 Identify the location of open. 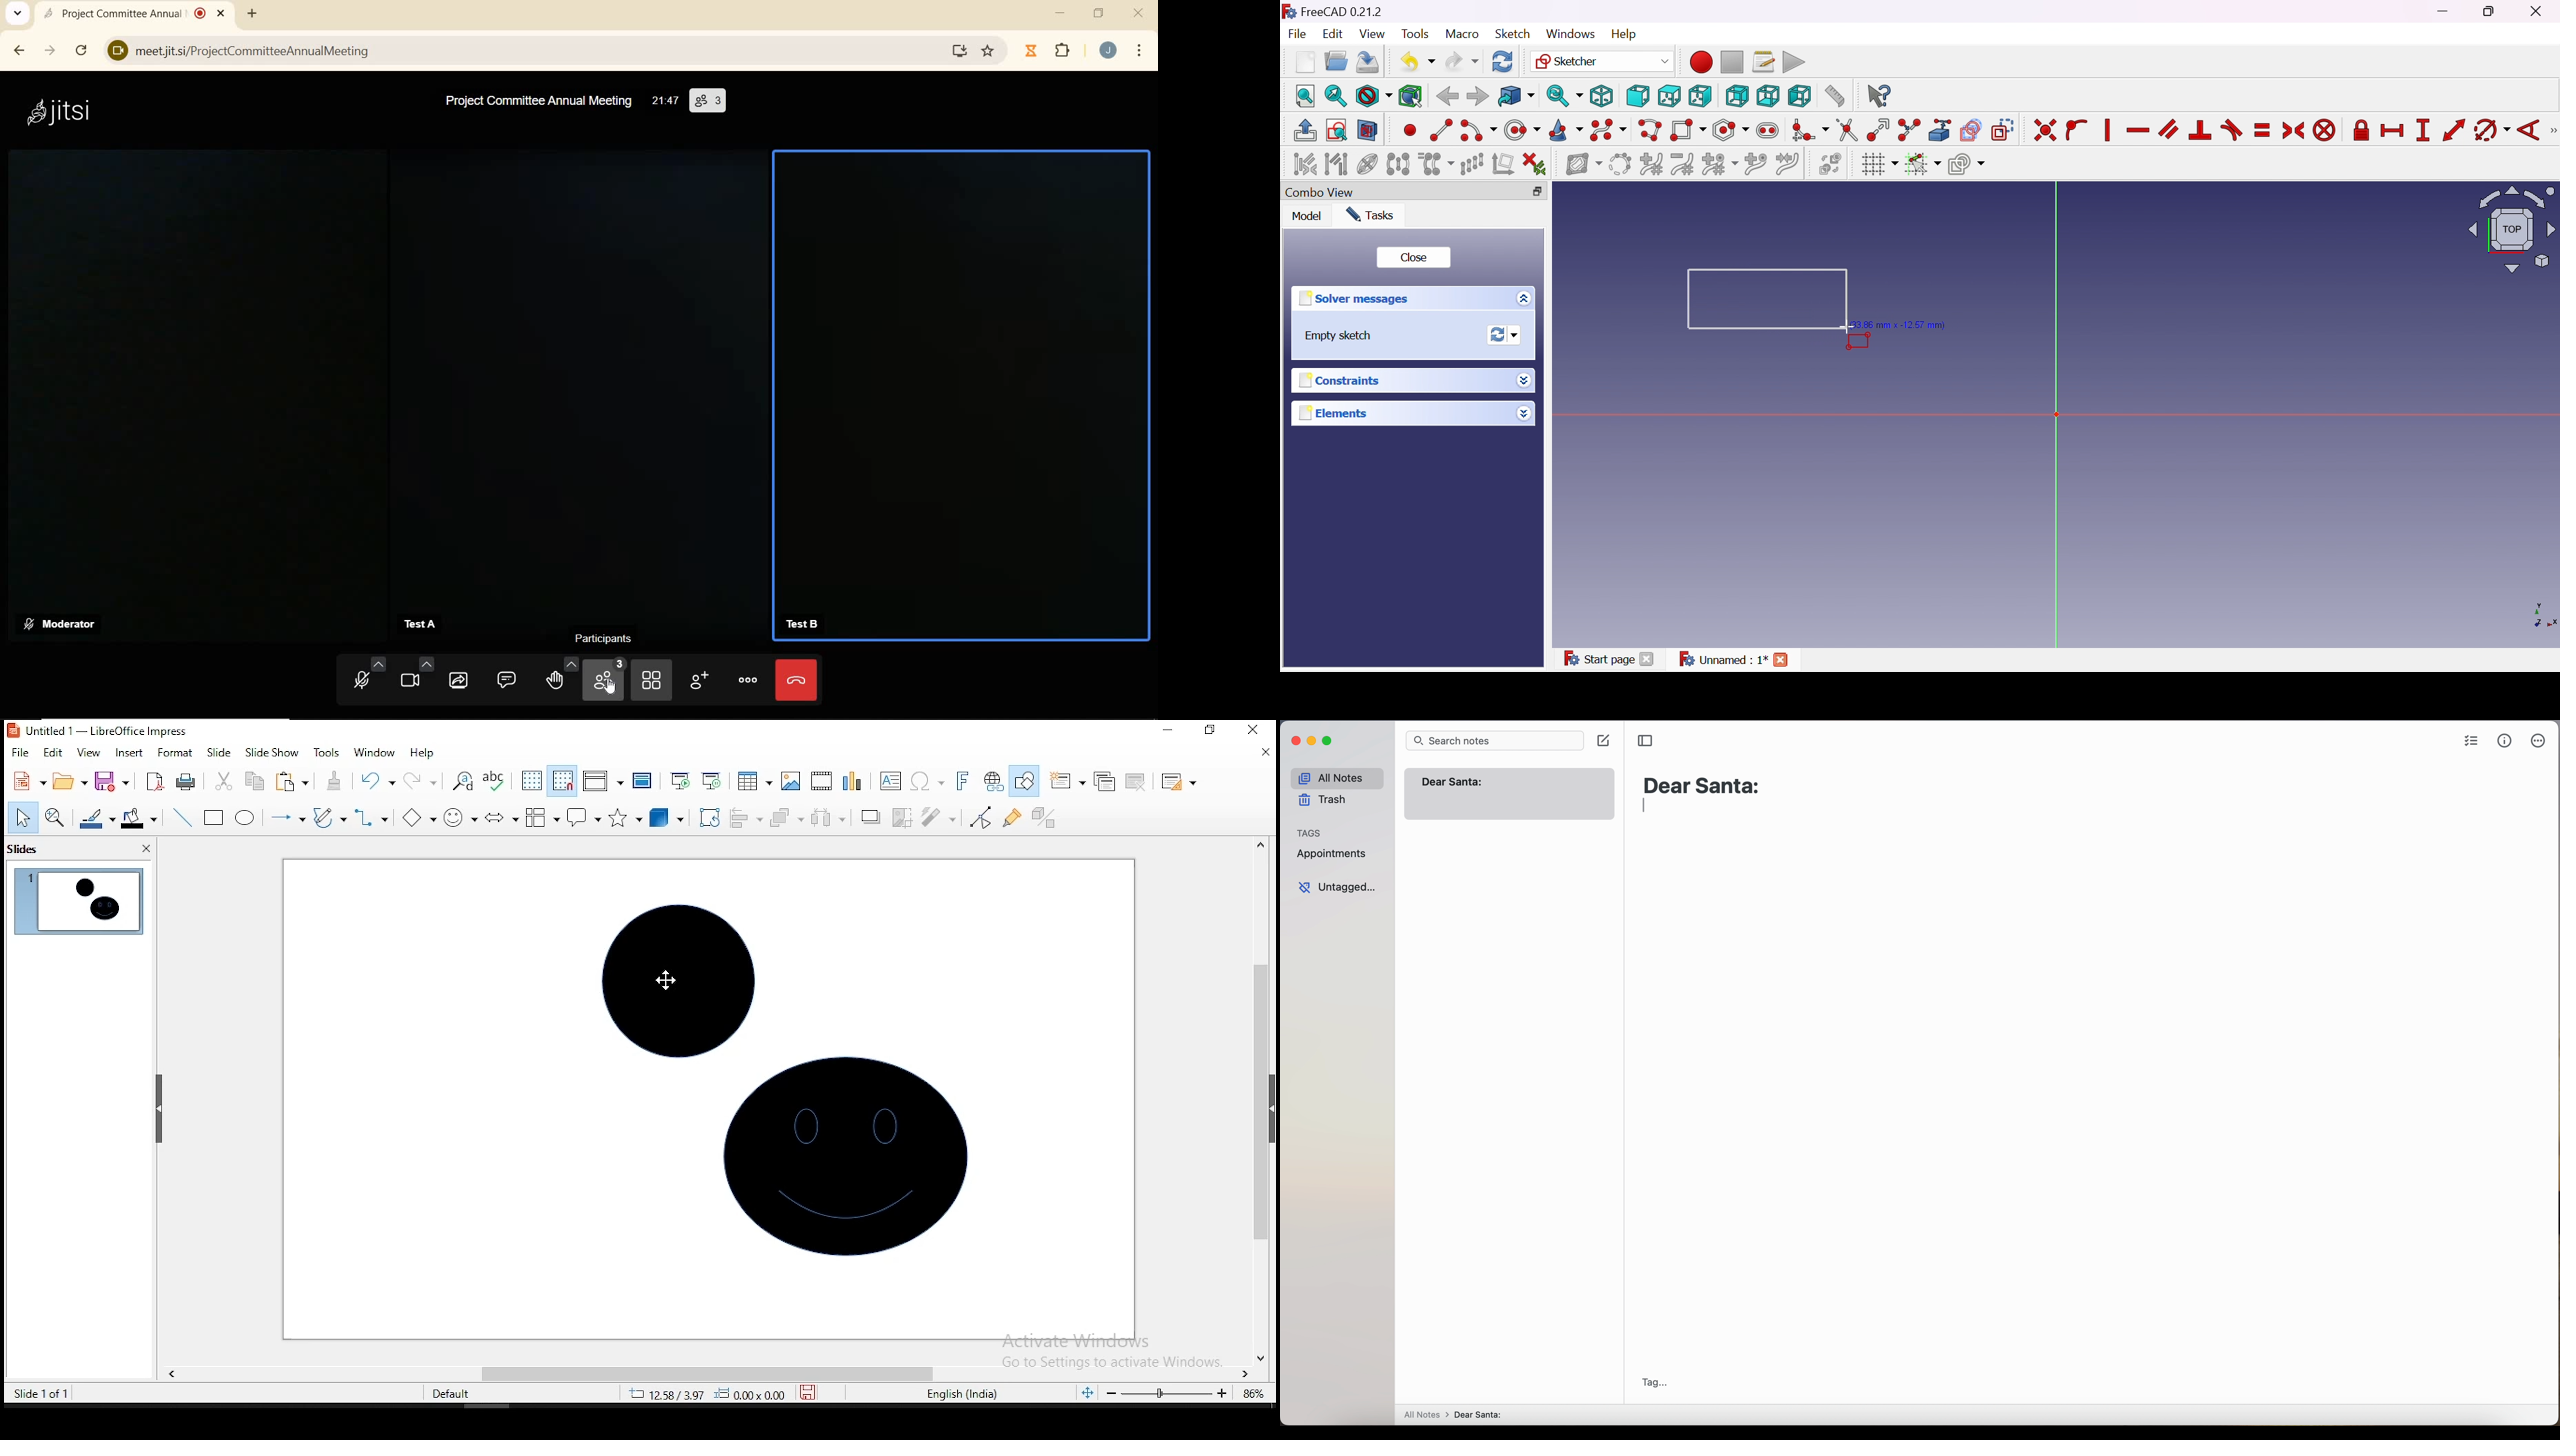
(68, 783).